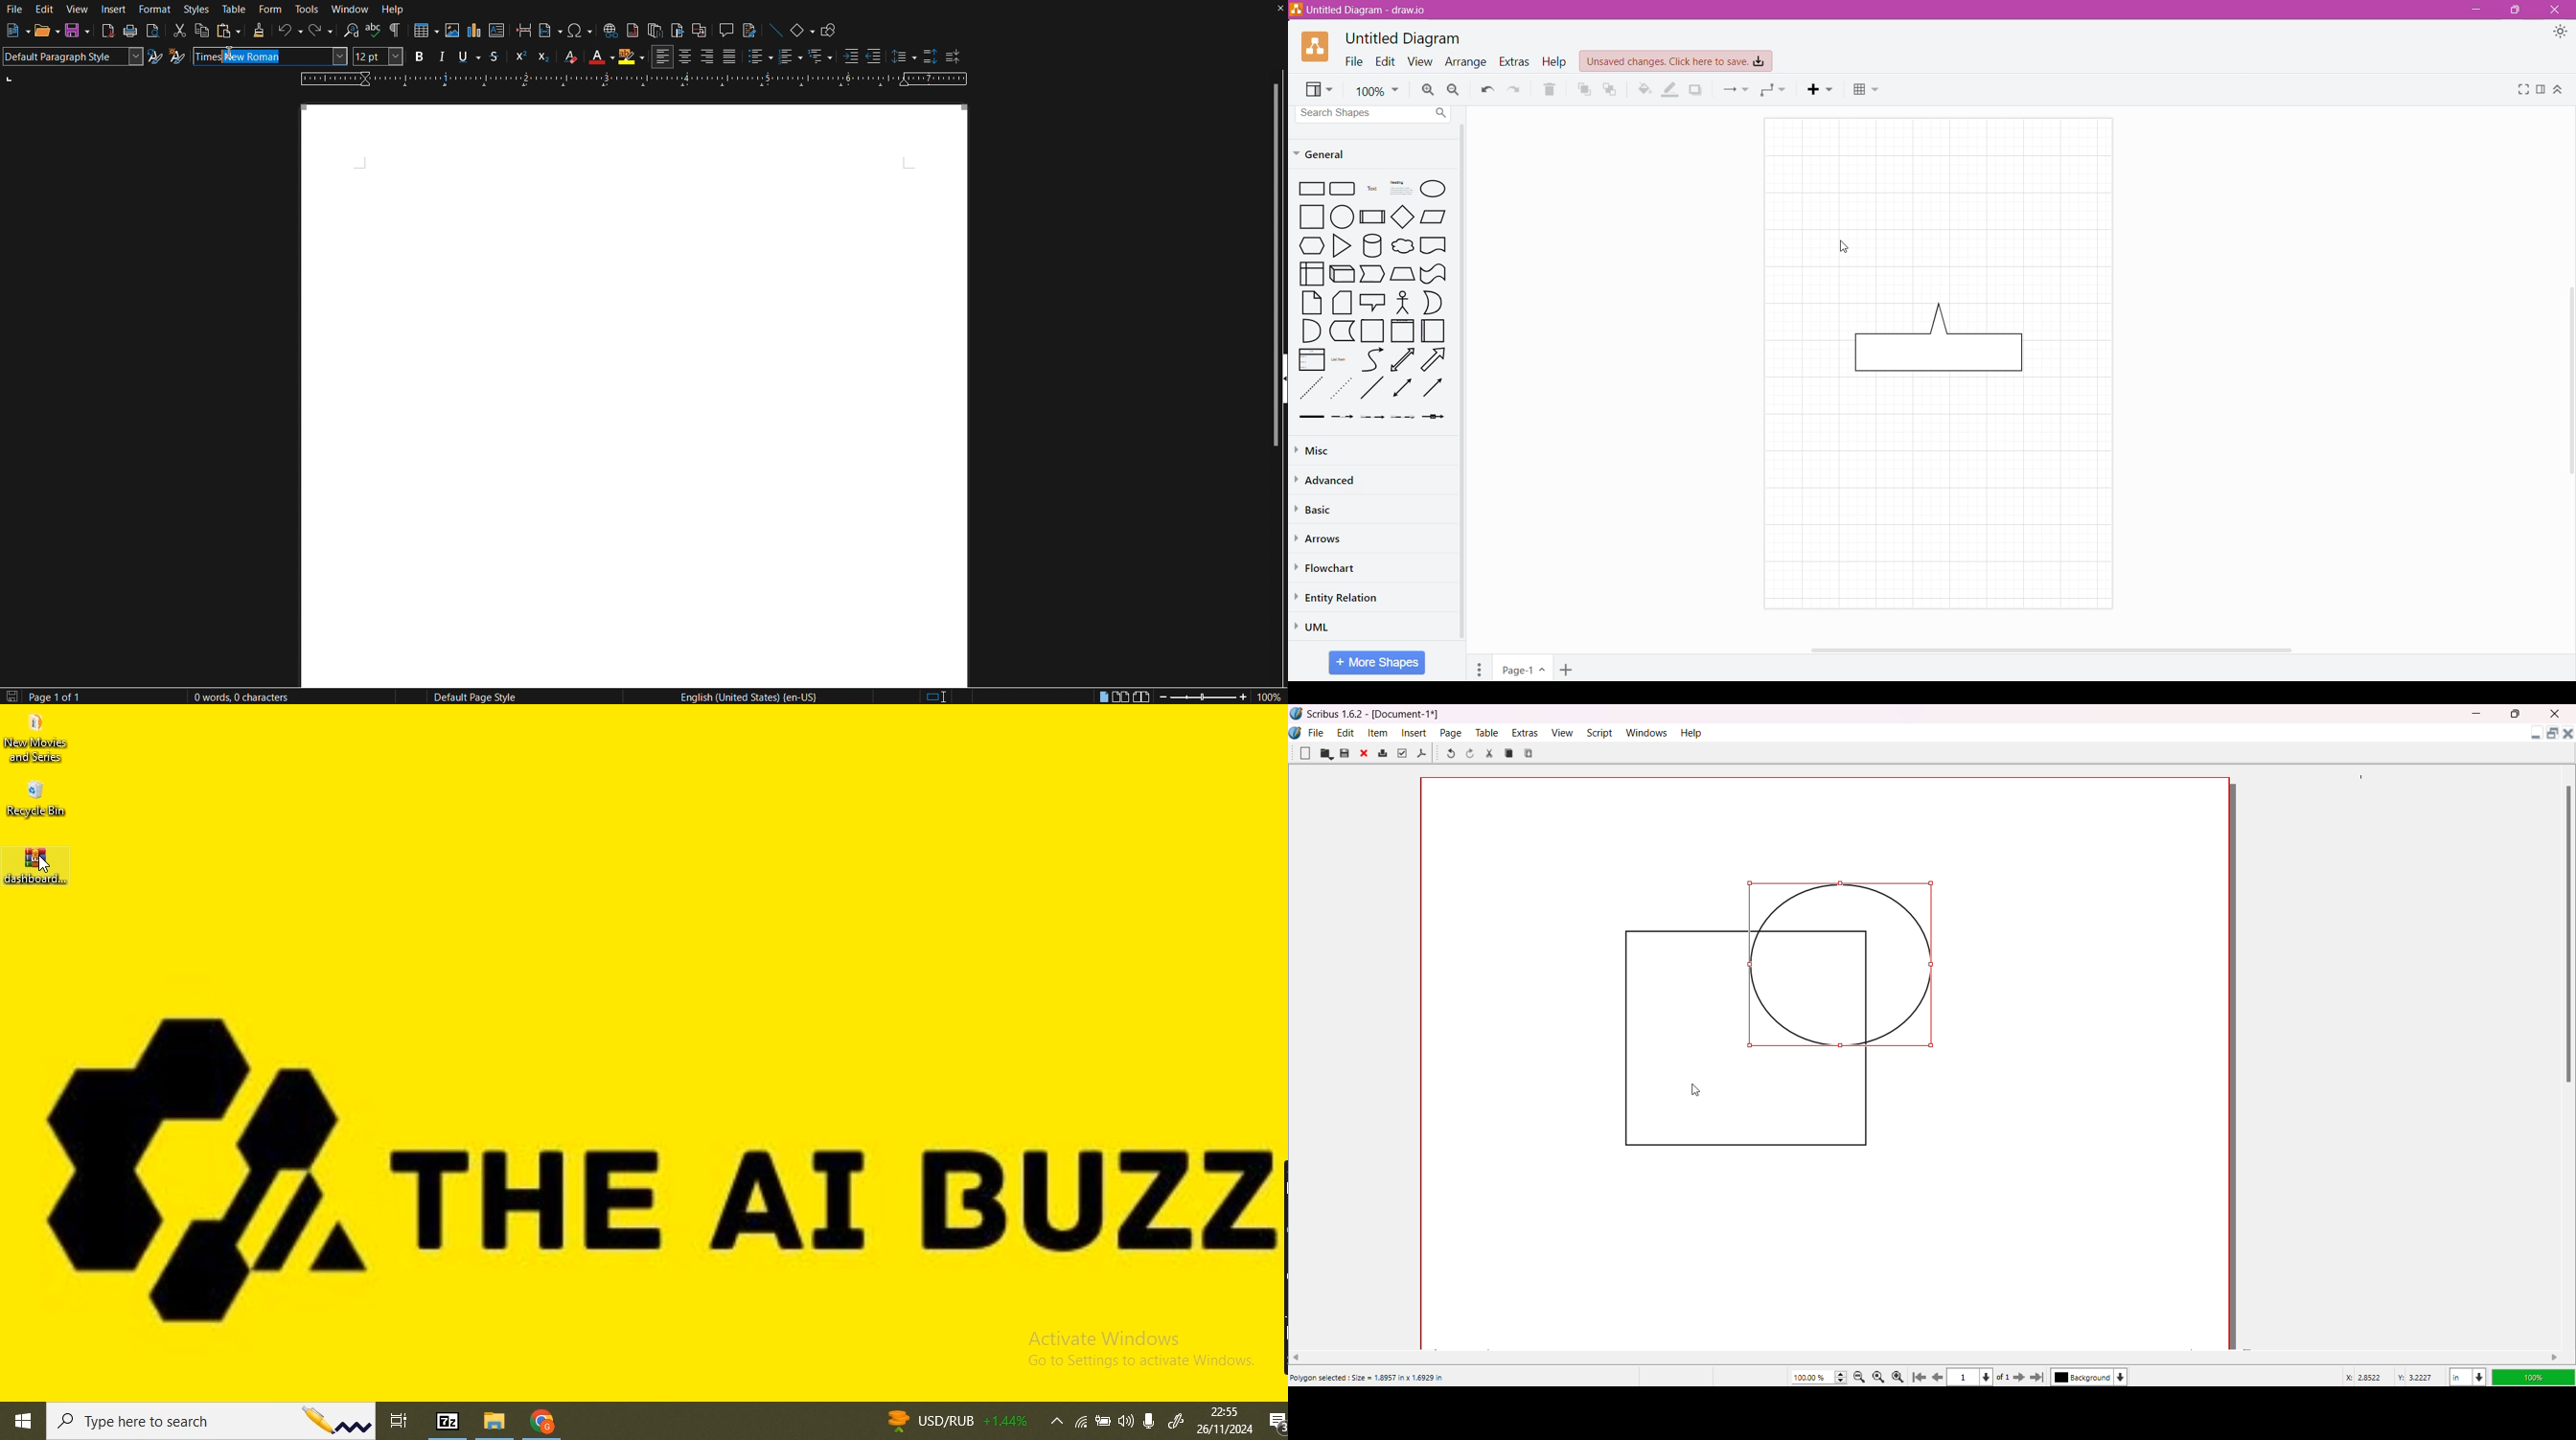  I want to click on Misc, so click(1320, 450).